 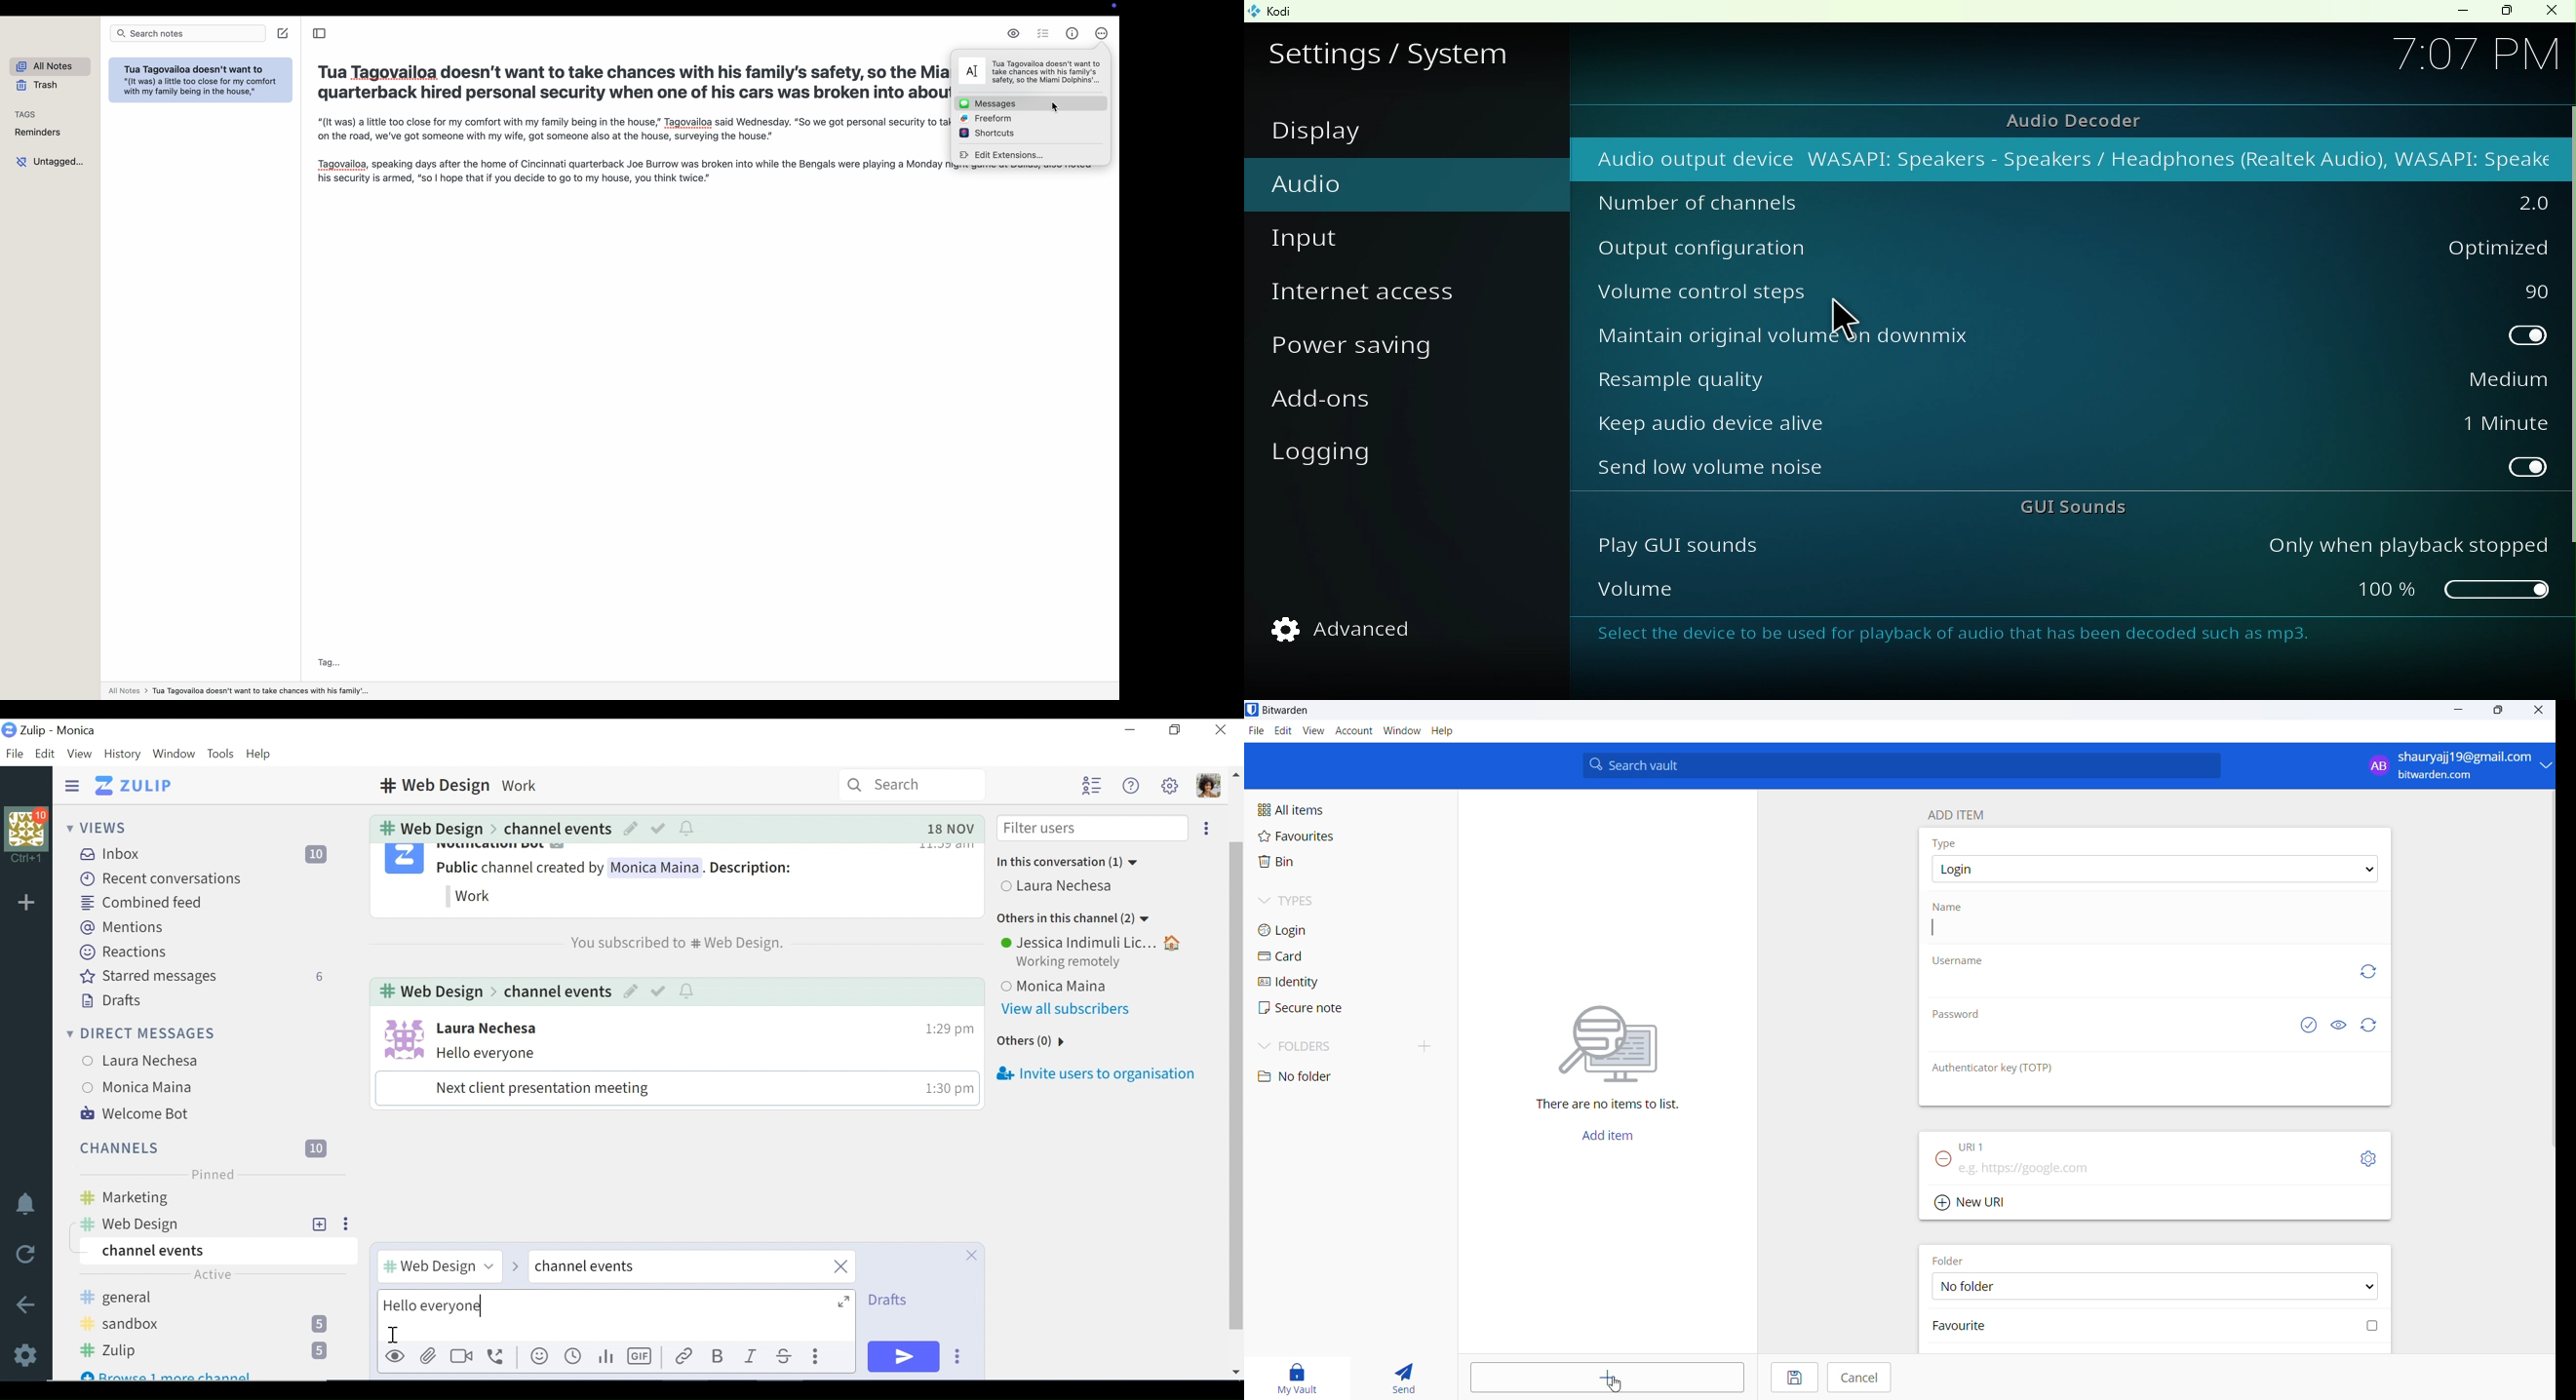 I want to click on Zulip channel, so click(x=212, y=1351).